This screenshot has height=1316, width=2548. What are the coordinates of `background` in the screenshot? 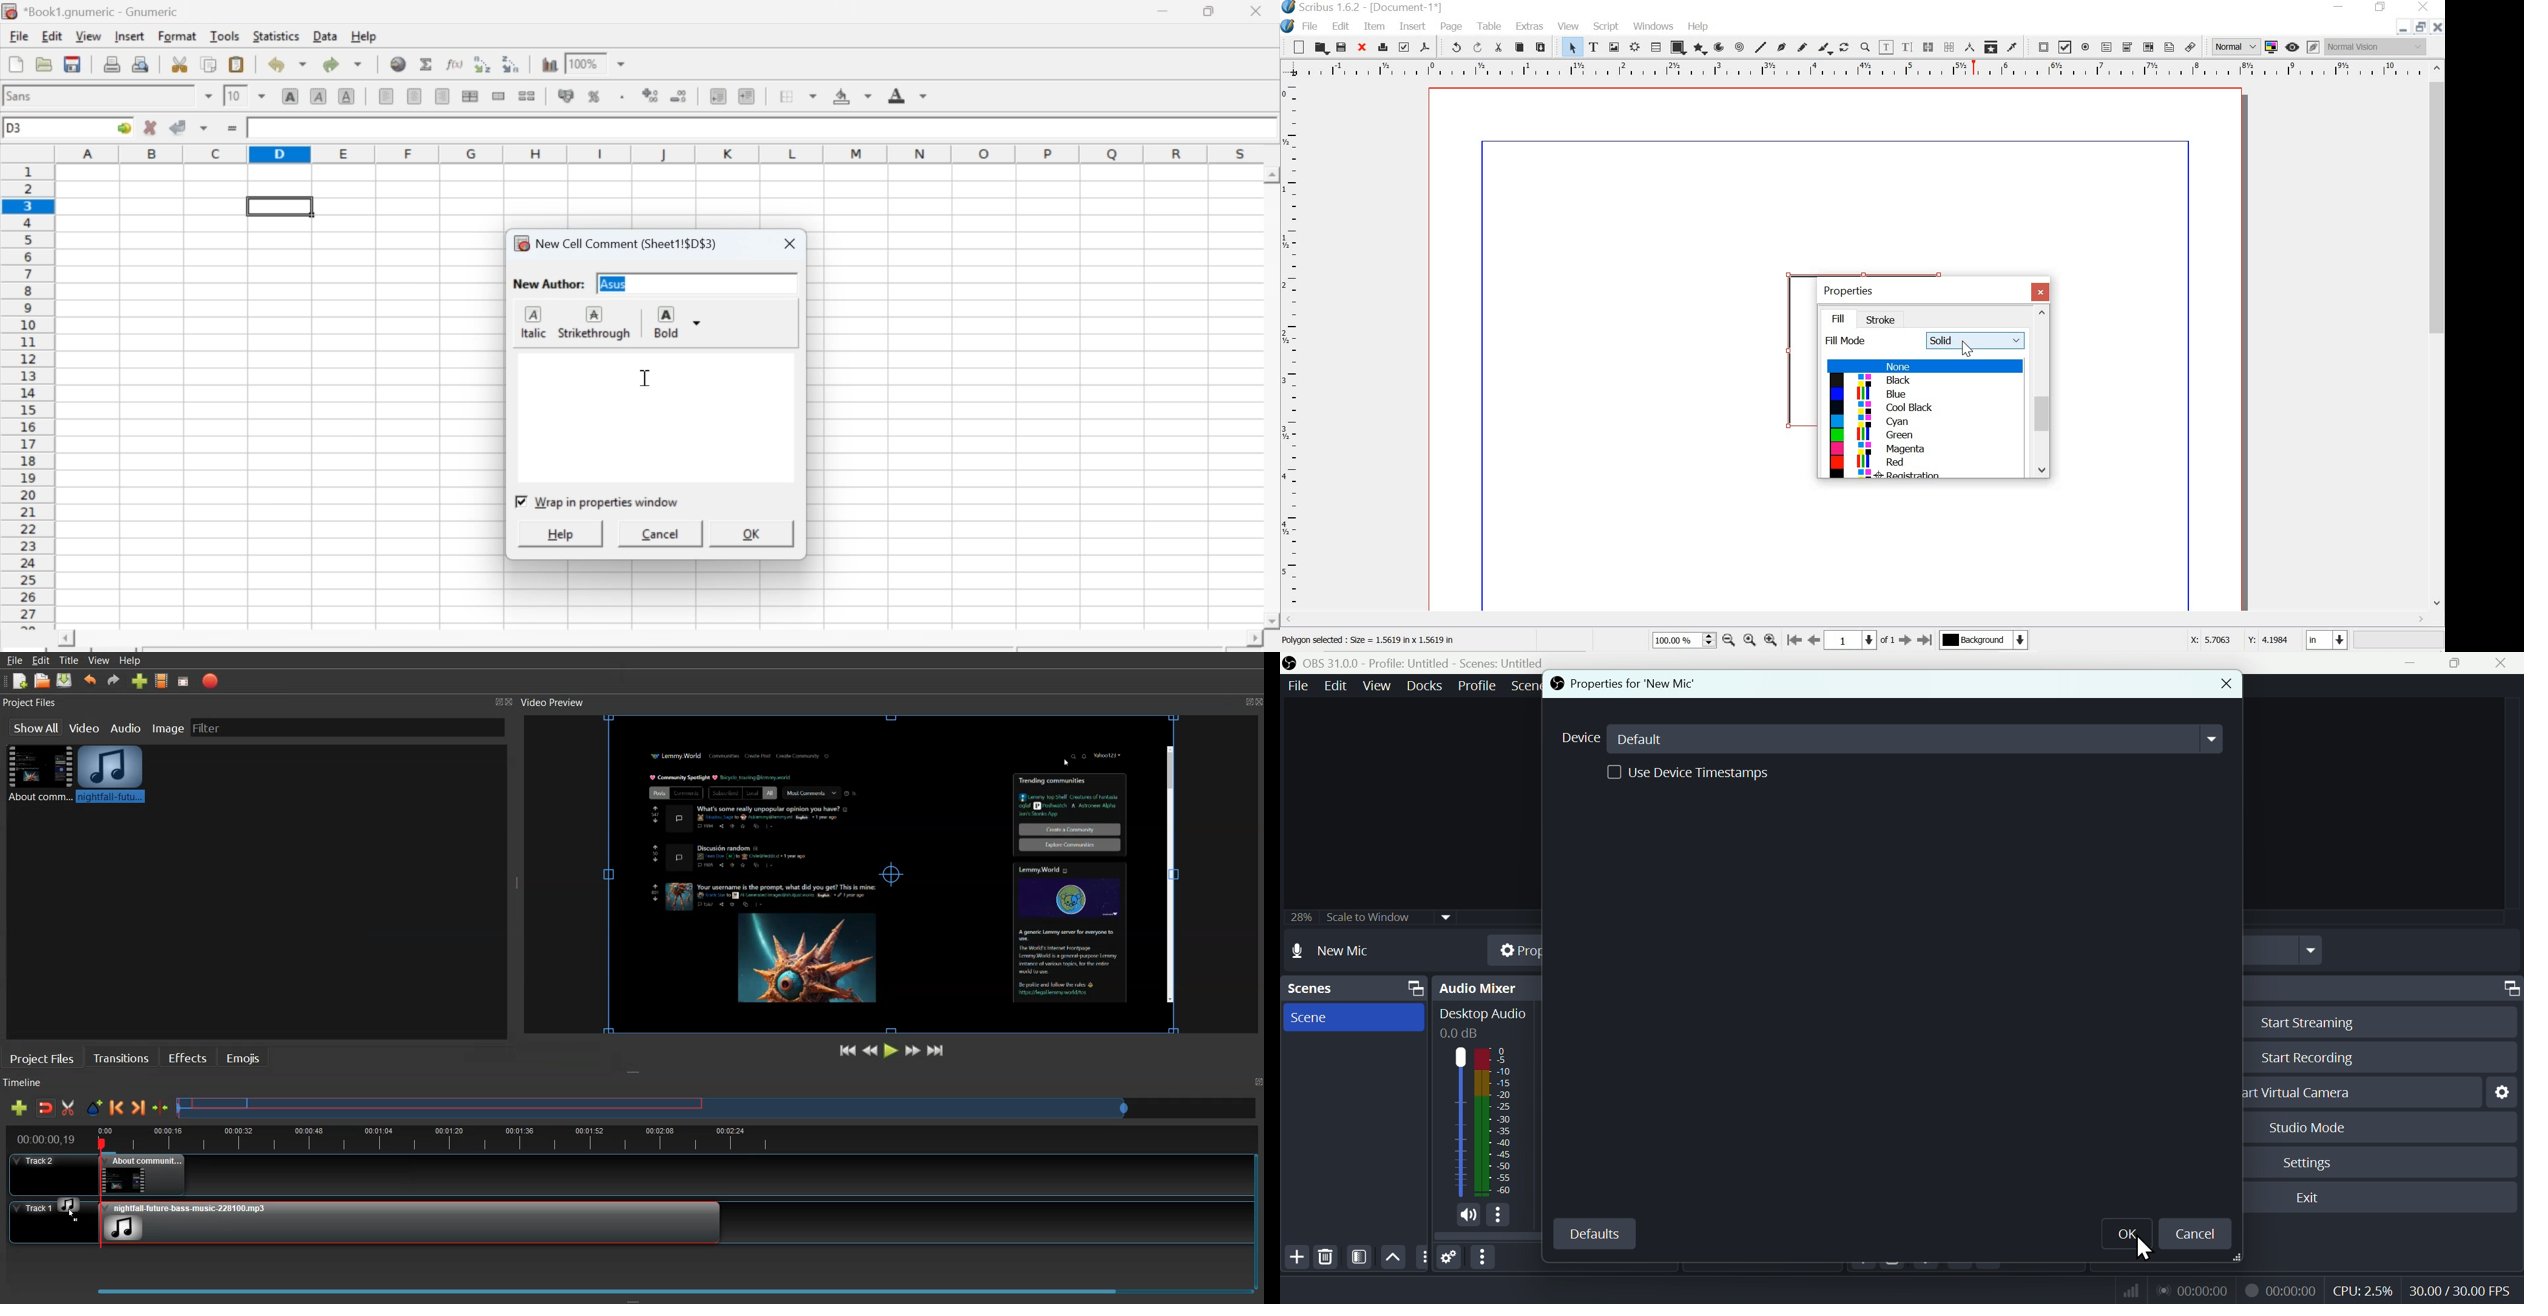 It's located at (1990, 640).